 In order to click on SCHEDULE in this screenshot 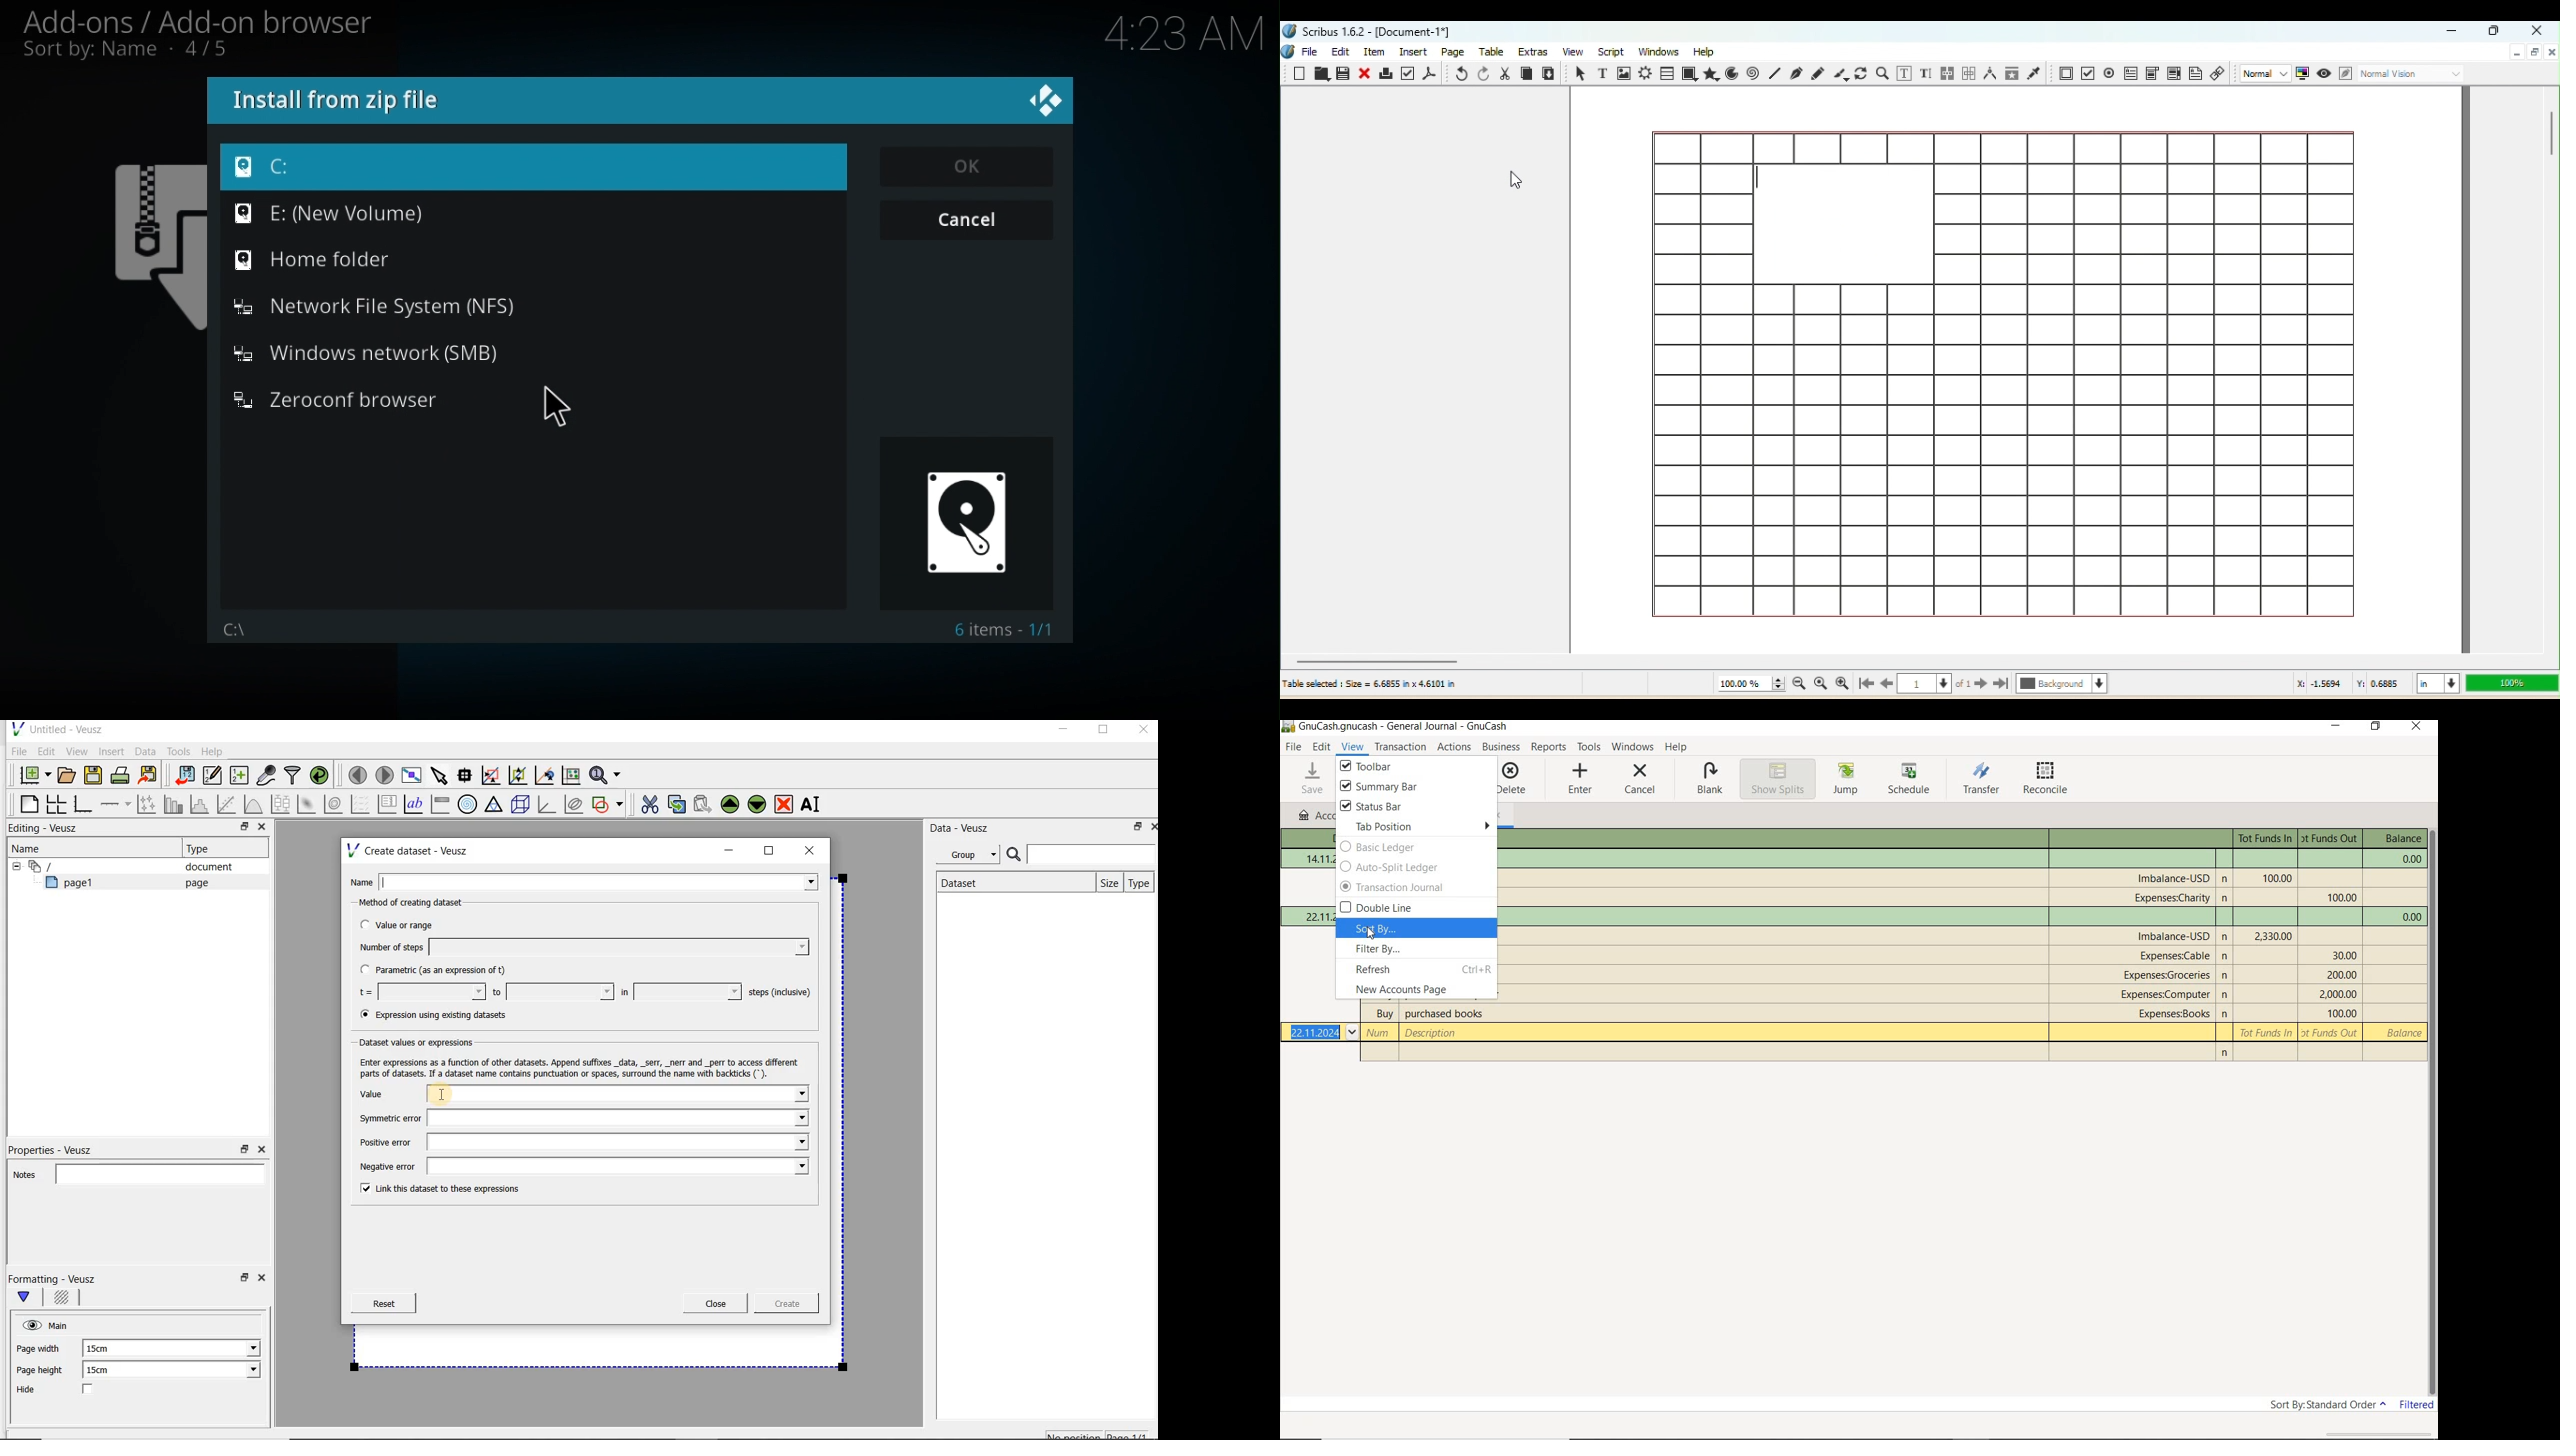, I will do `click(1911, 779)`.